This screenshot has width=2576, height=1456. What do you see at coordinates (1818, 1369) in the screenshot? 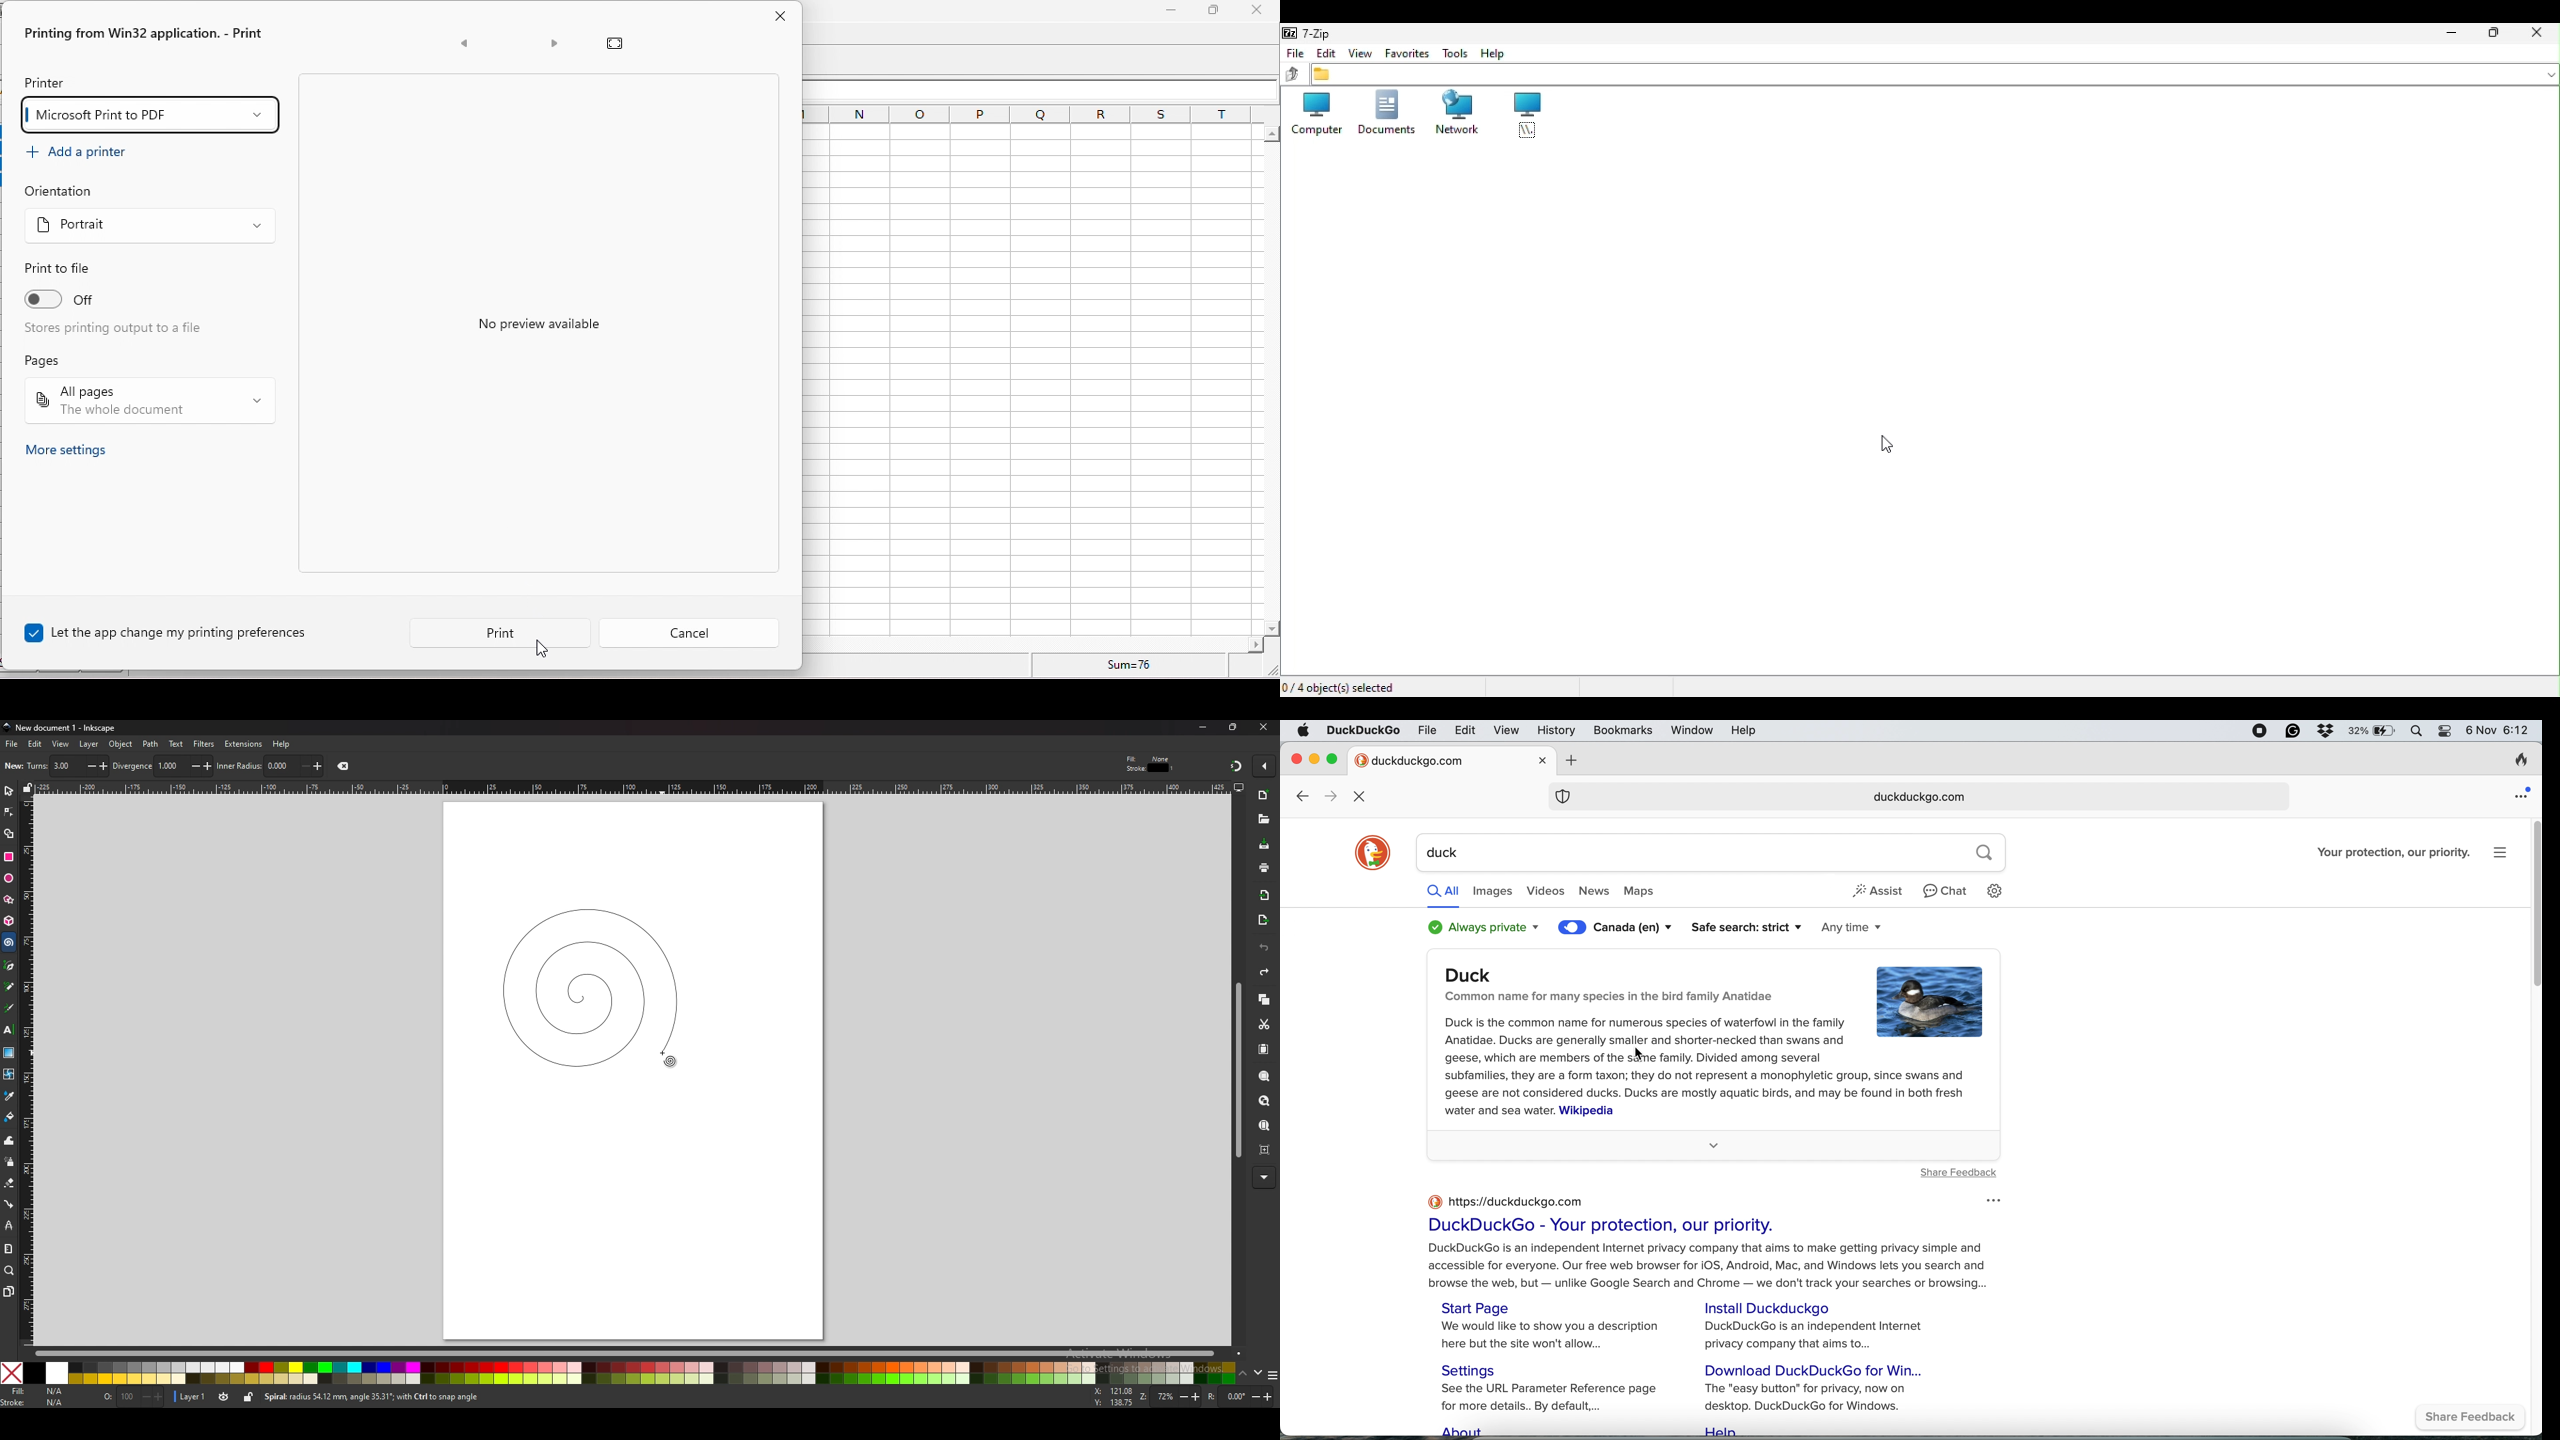
I see `Download DuckDuckGo for Win...` at bounding box center [1818, 1369].